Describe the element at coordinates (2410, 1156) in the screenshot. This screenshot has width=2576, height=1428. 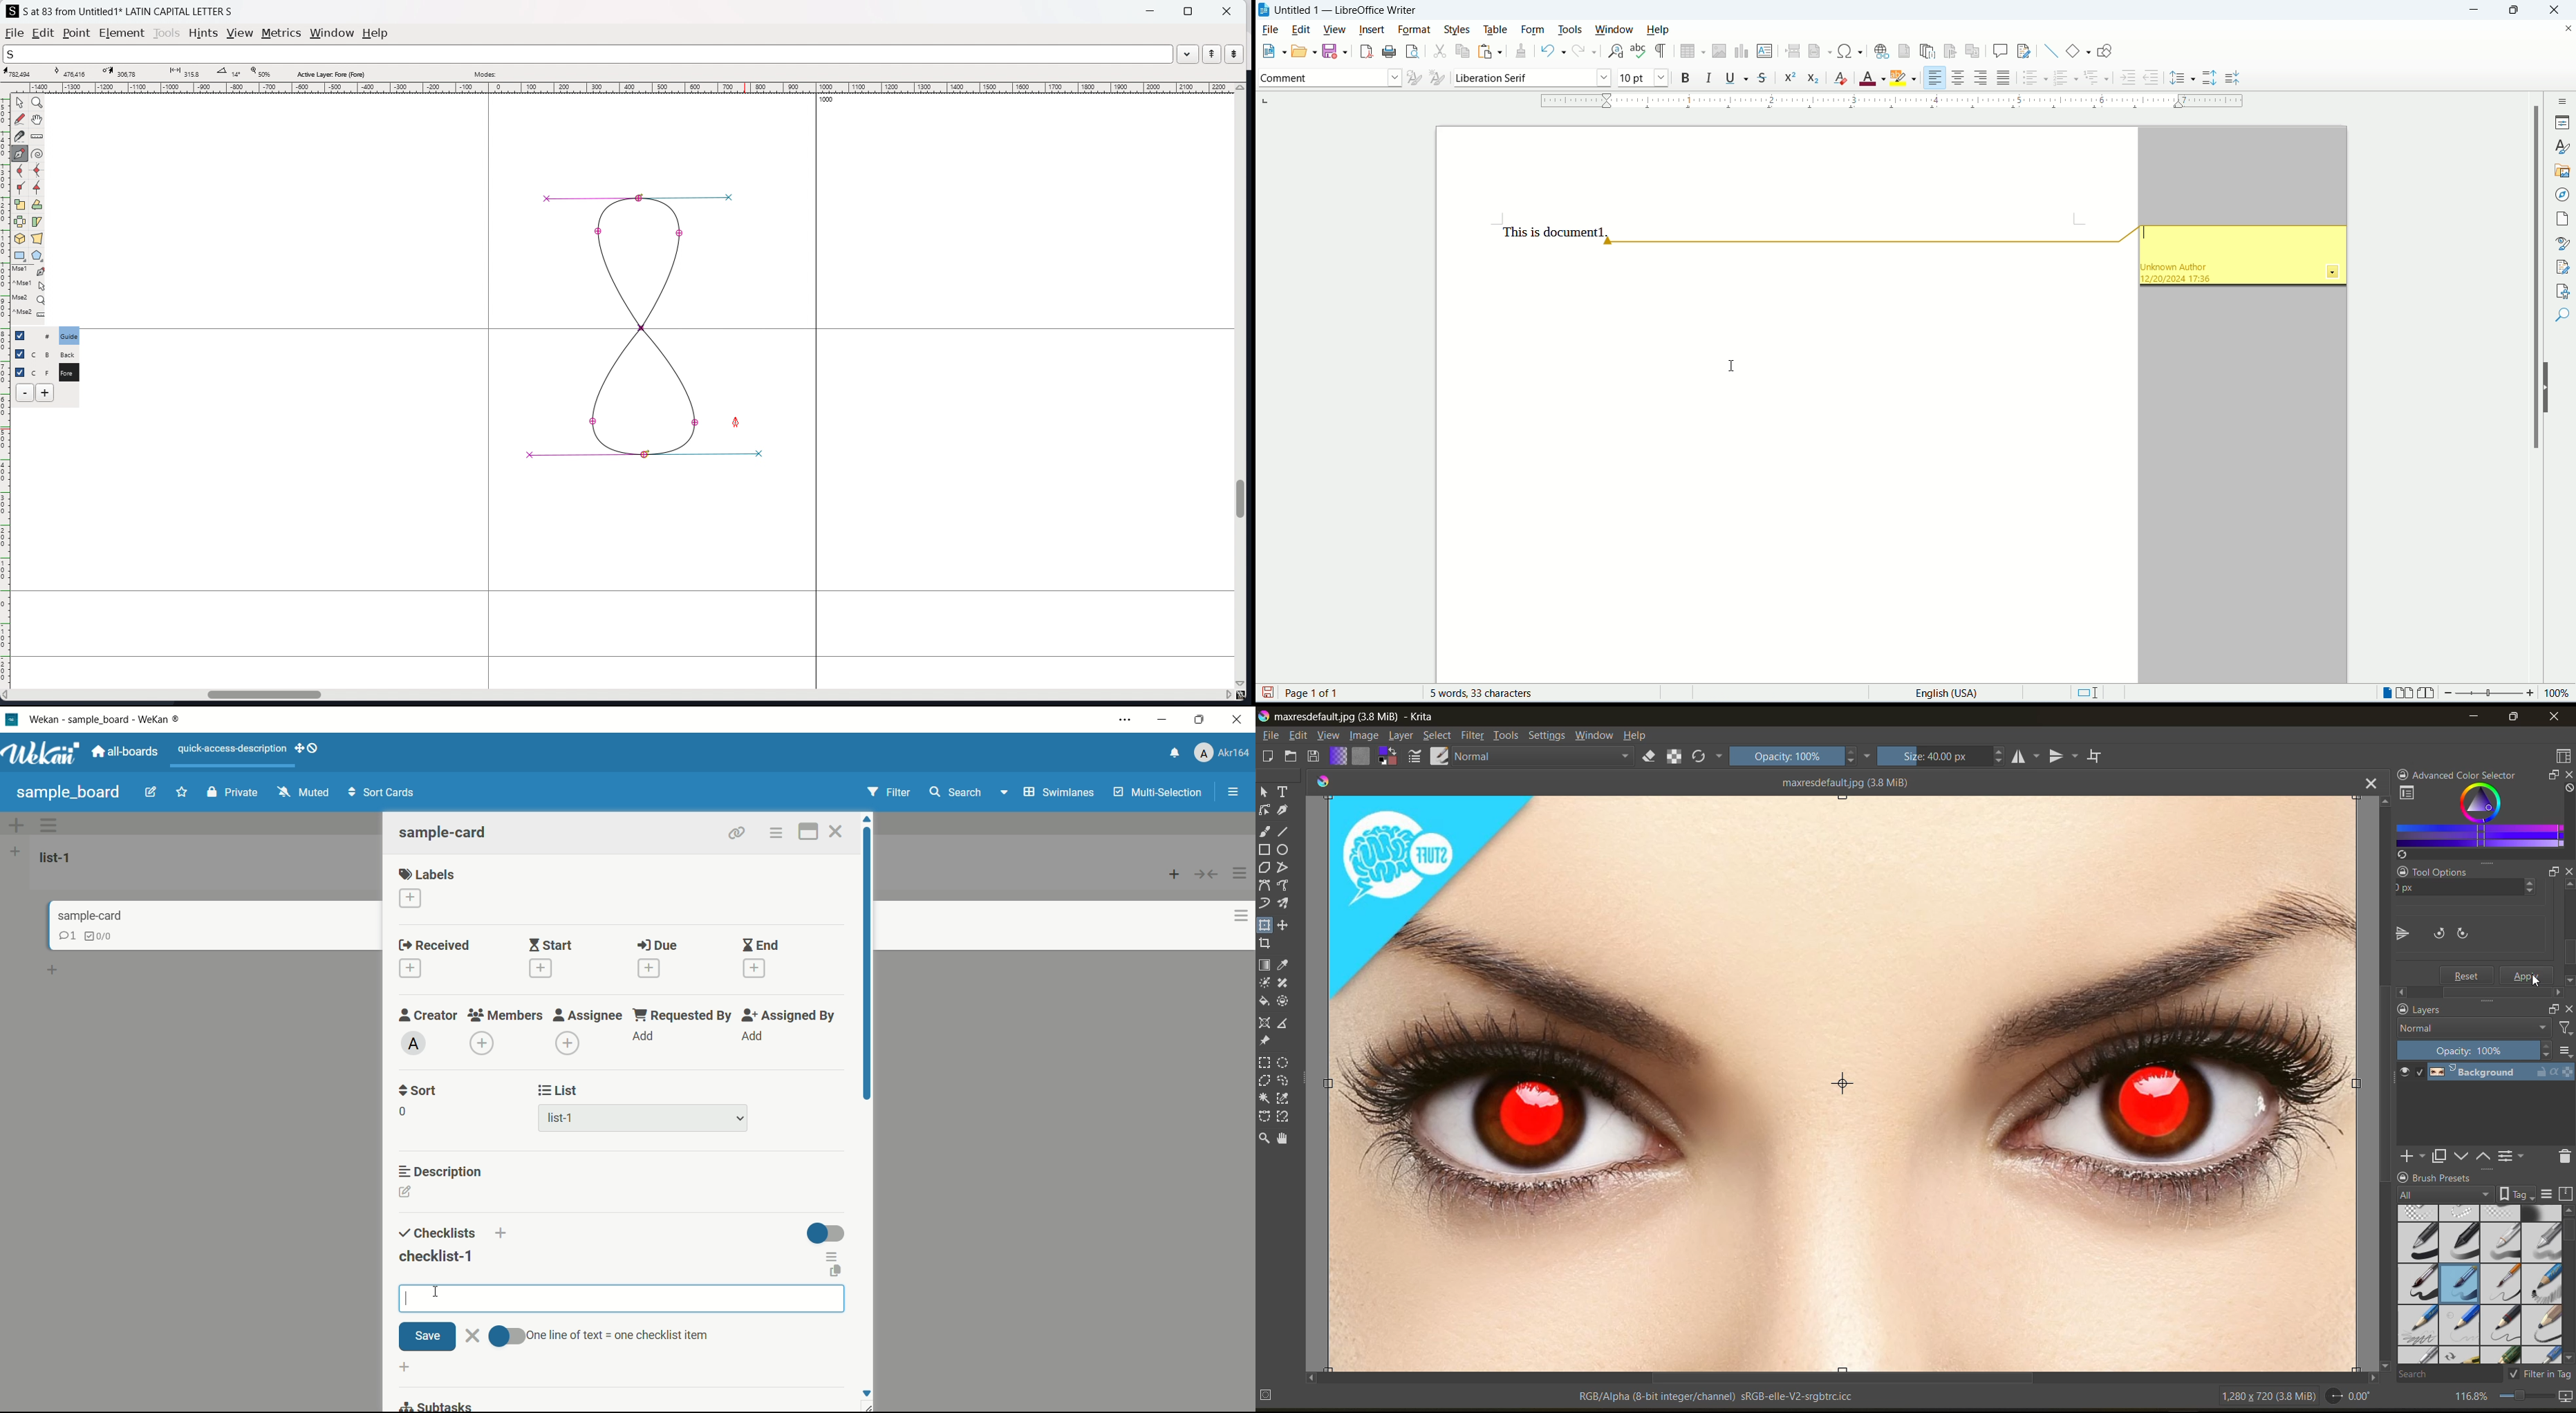
I see `add` at that location.